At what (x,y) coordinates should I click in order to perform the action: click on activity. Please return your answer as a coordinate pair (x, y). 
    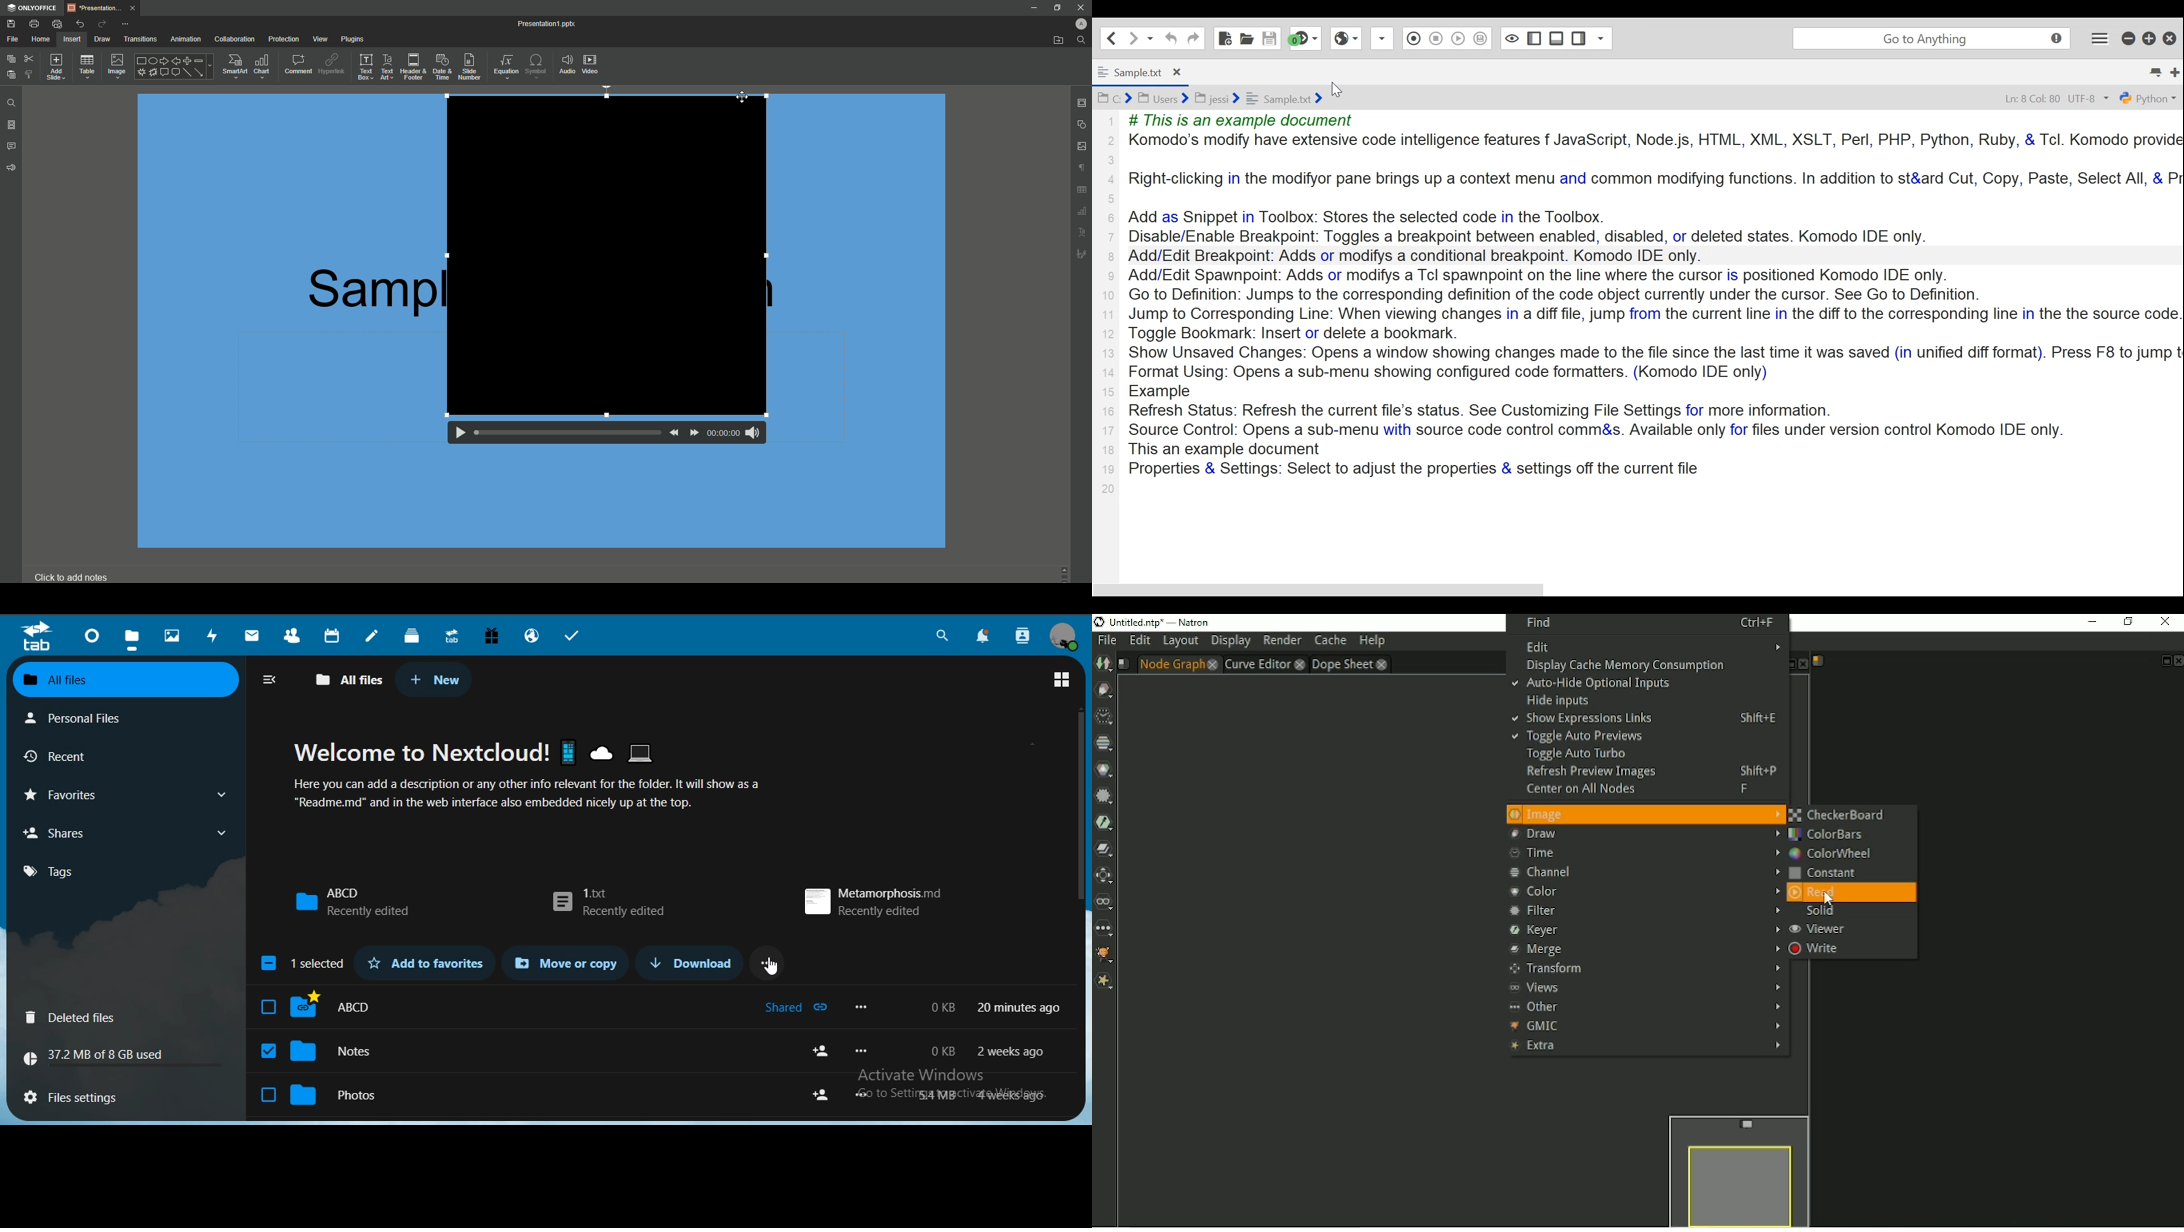
    Looking at the image, I should click on (216, 636).